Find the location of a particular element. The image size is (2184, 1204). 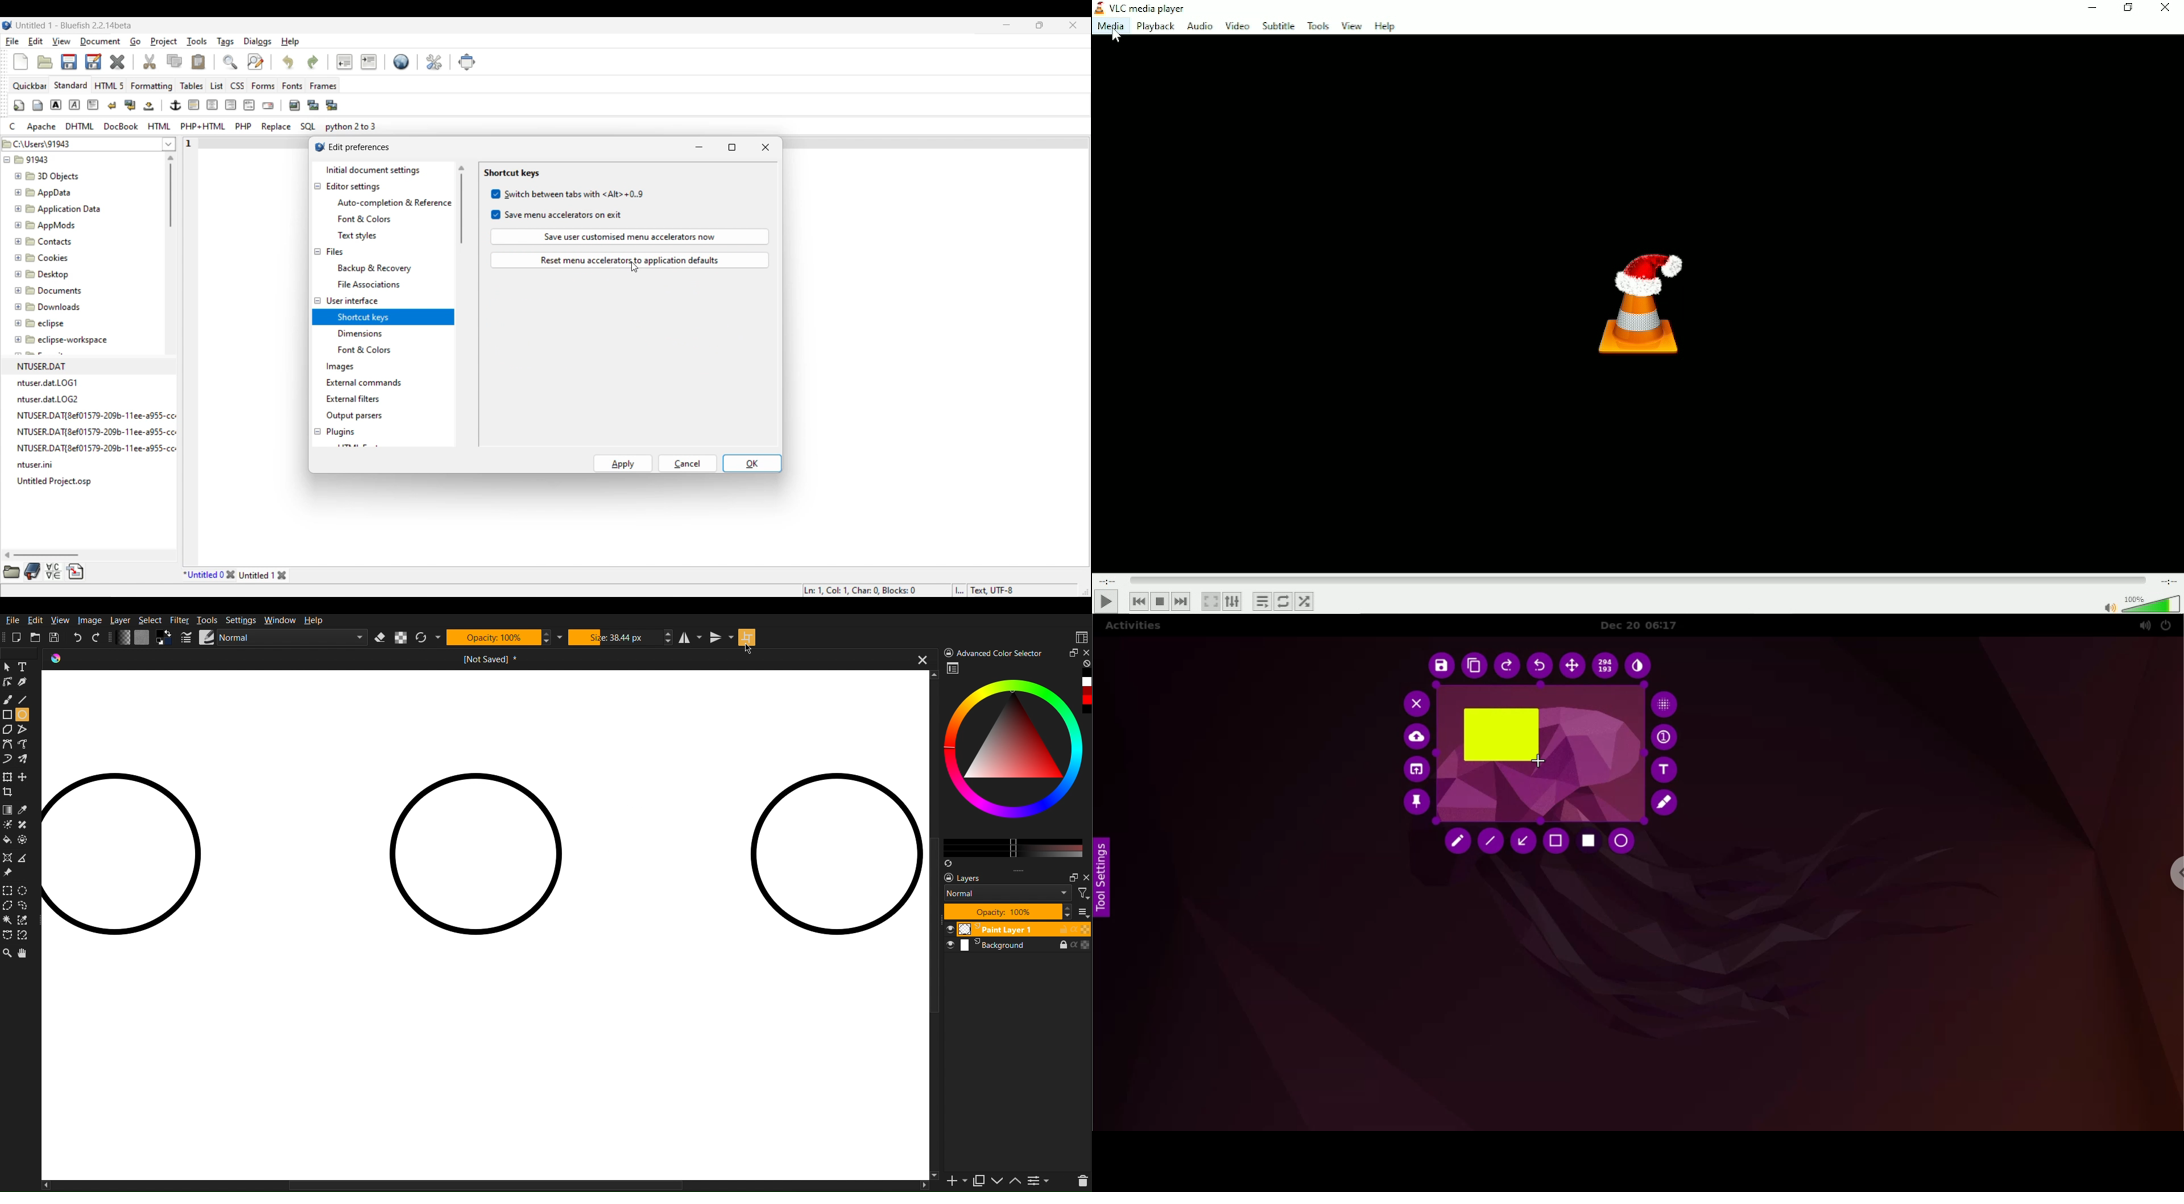

Font & Colors is located at coordinates (369, 350).